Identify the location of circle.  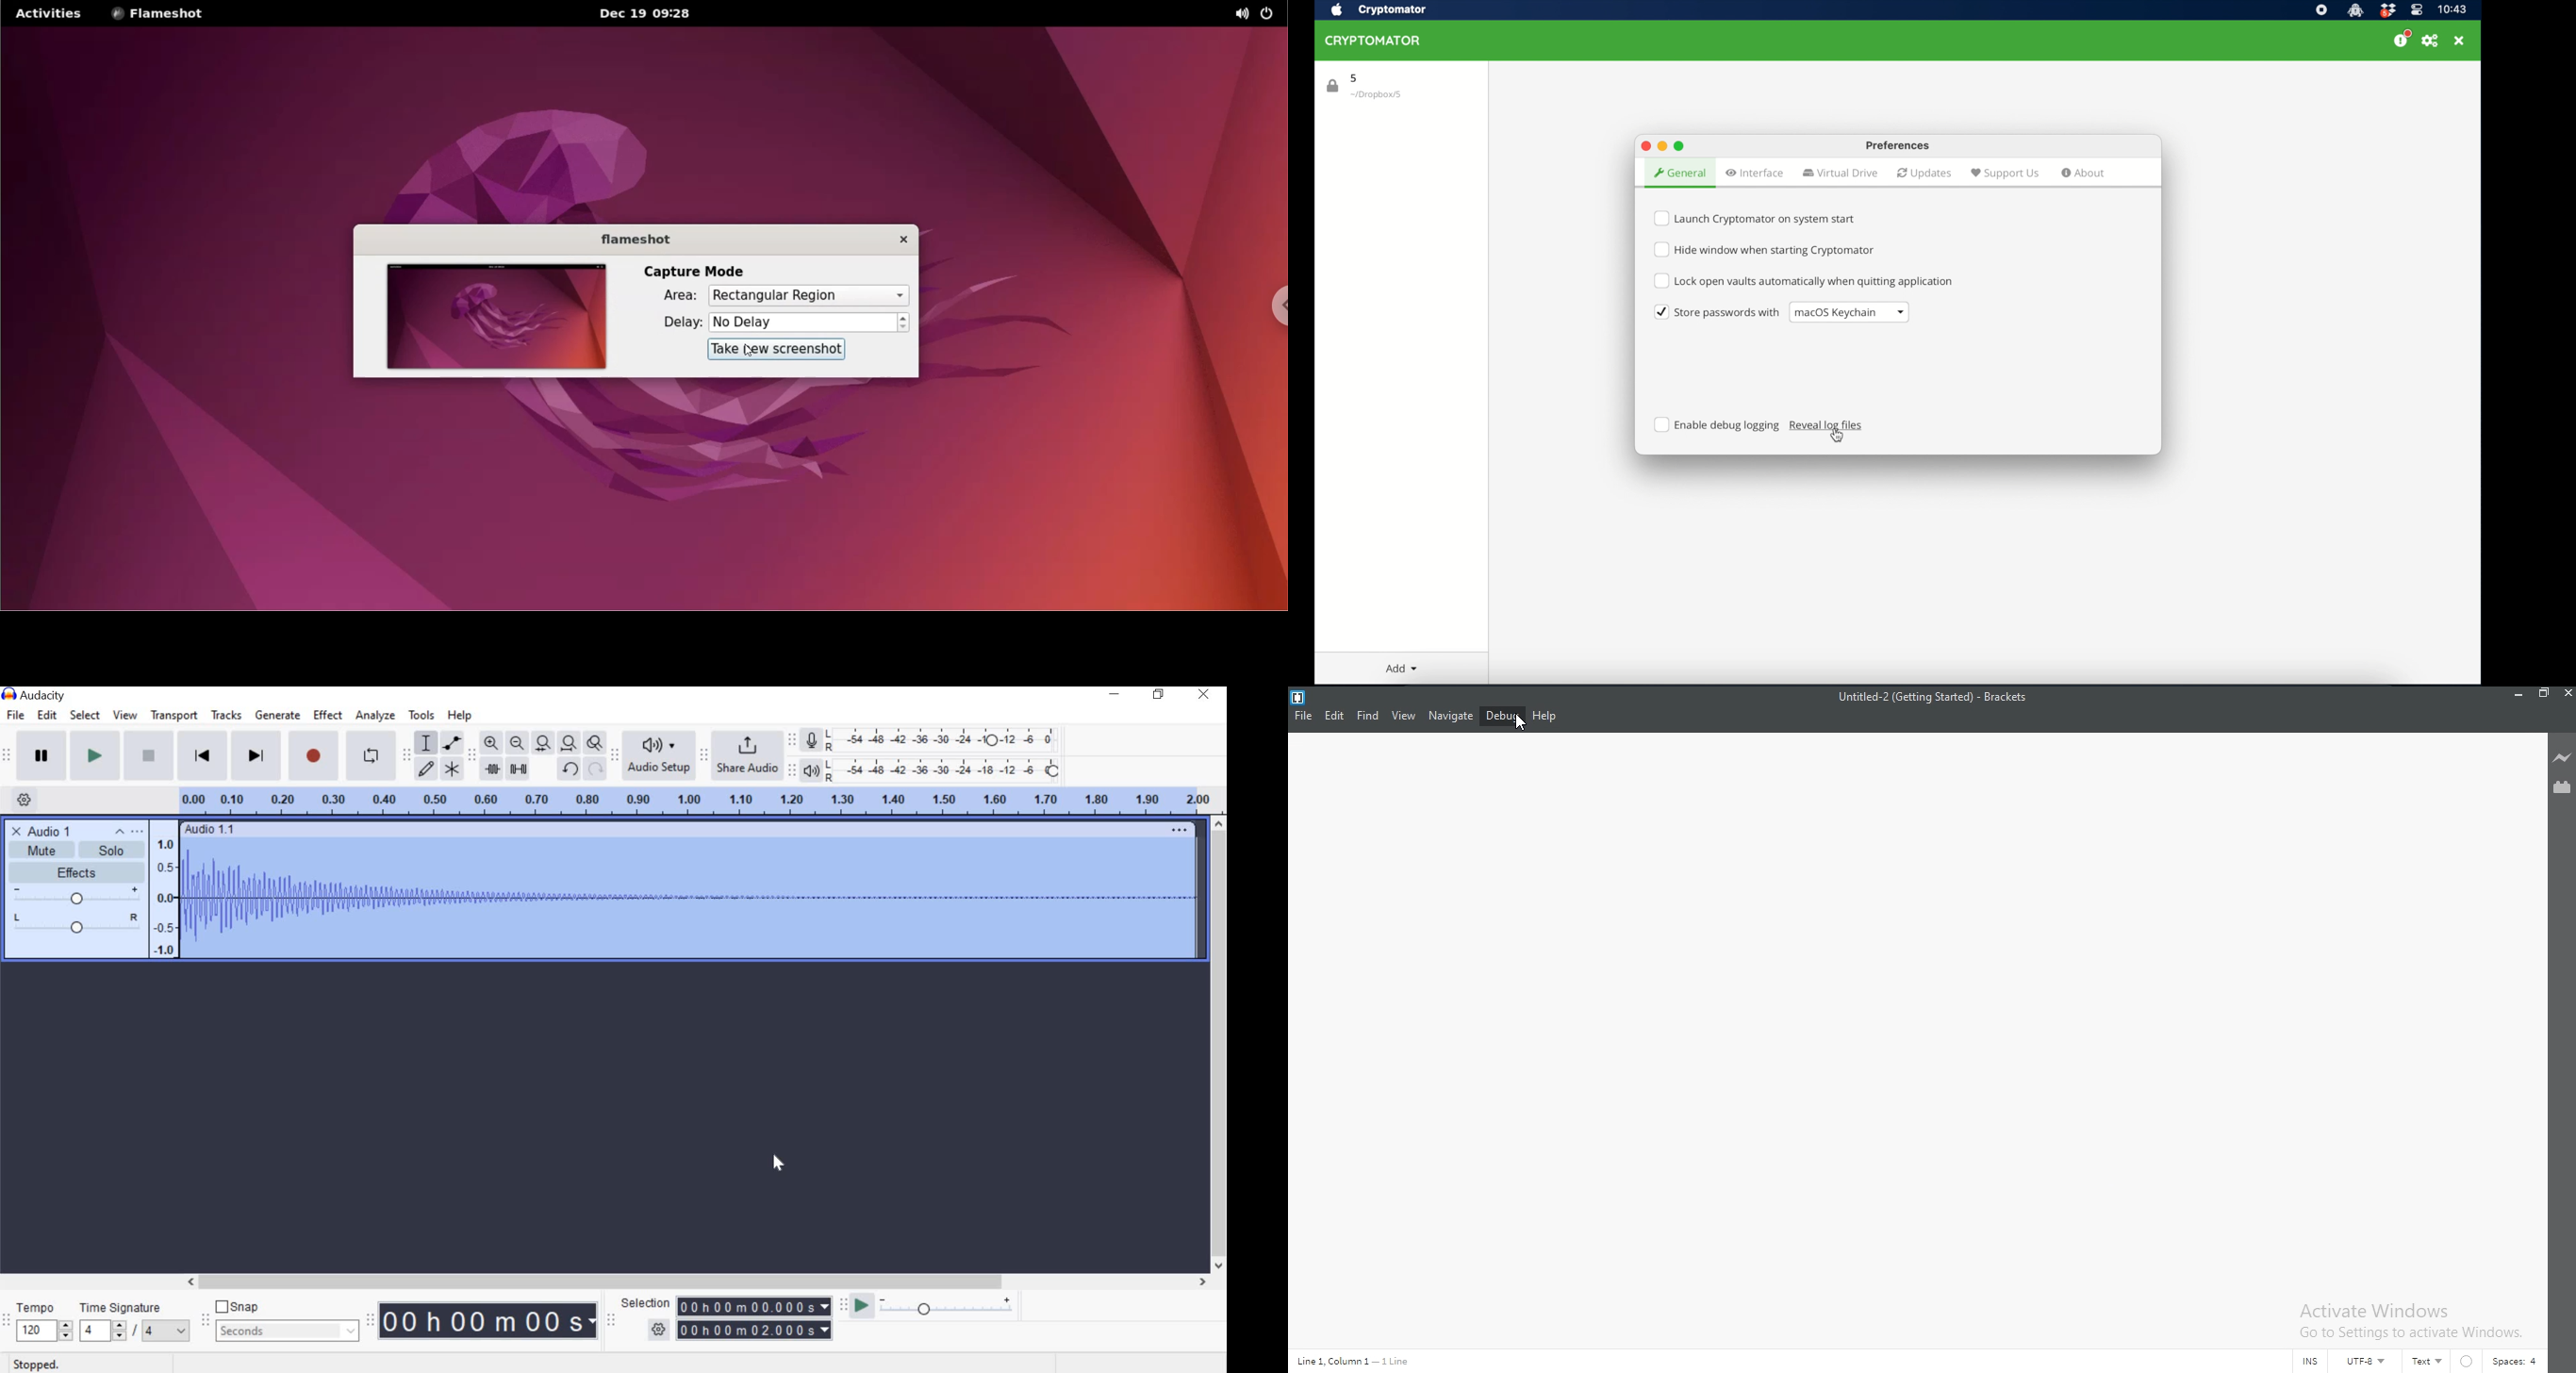
(2469, 1360).